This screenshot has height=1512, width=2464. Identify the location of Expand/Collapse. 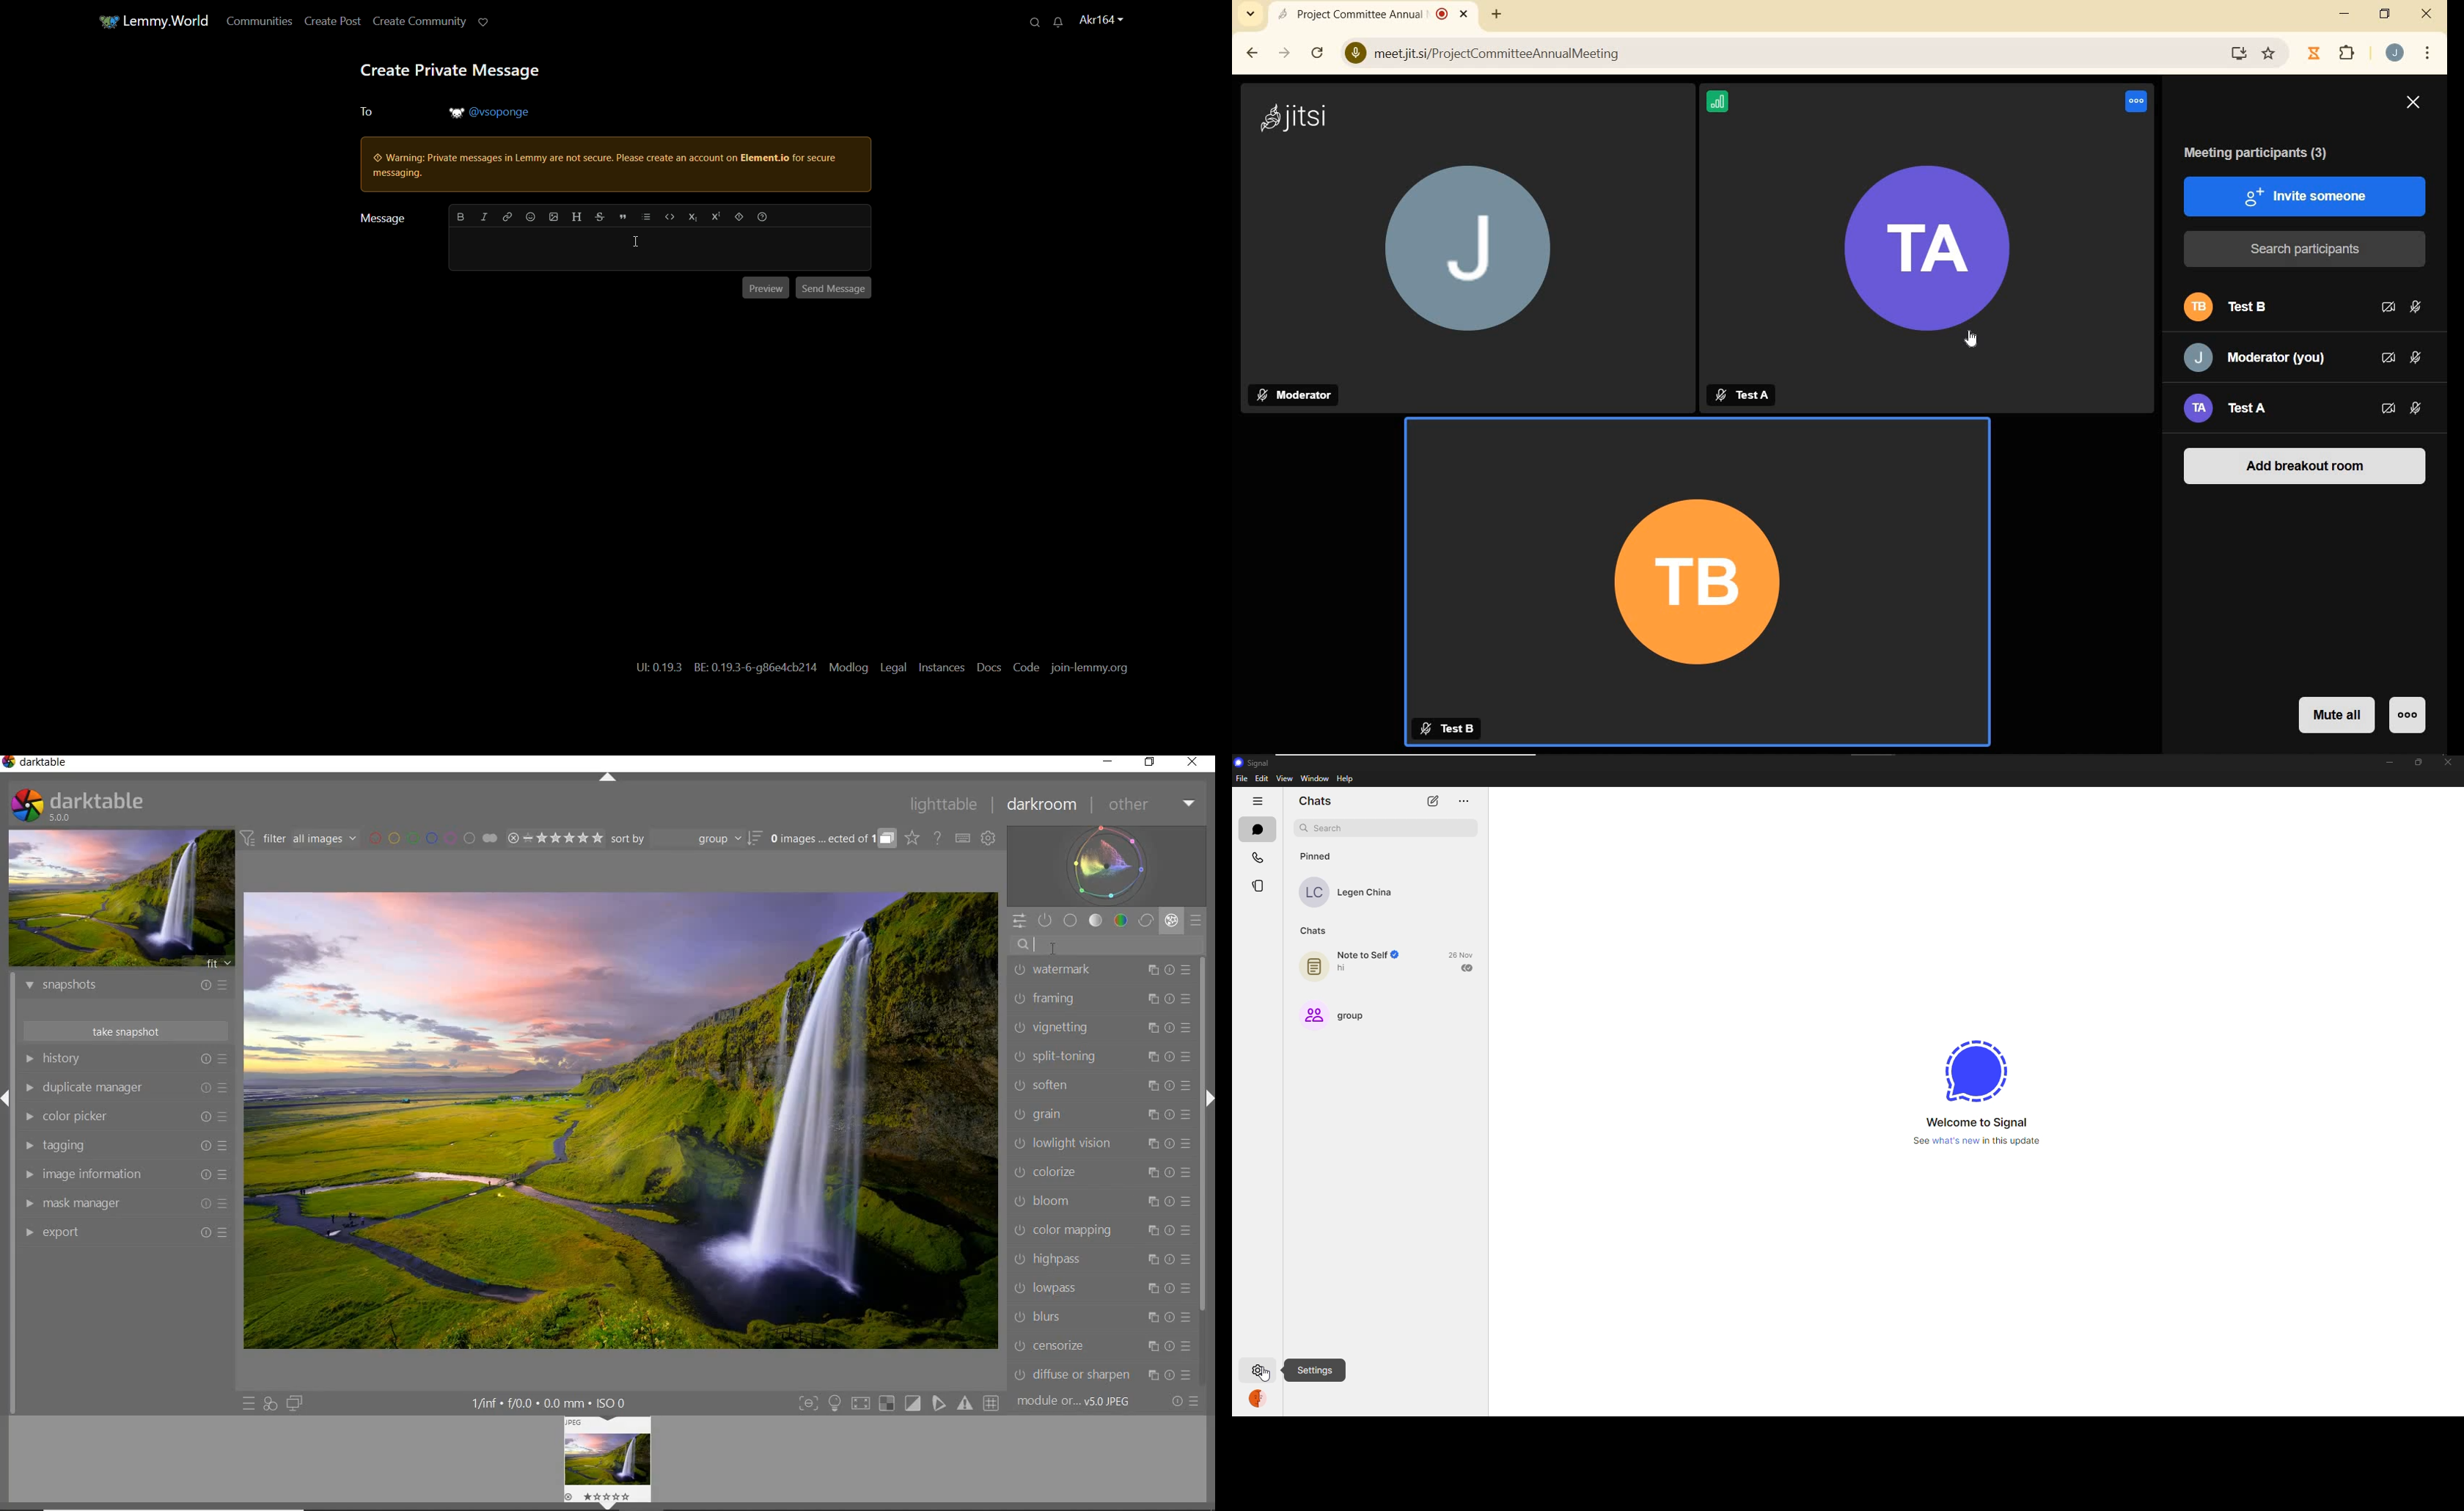
(610, 1506).